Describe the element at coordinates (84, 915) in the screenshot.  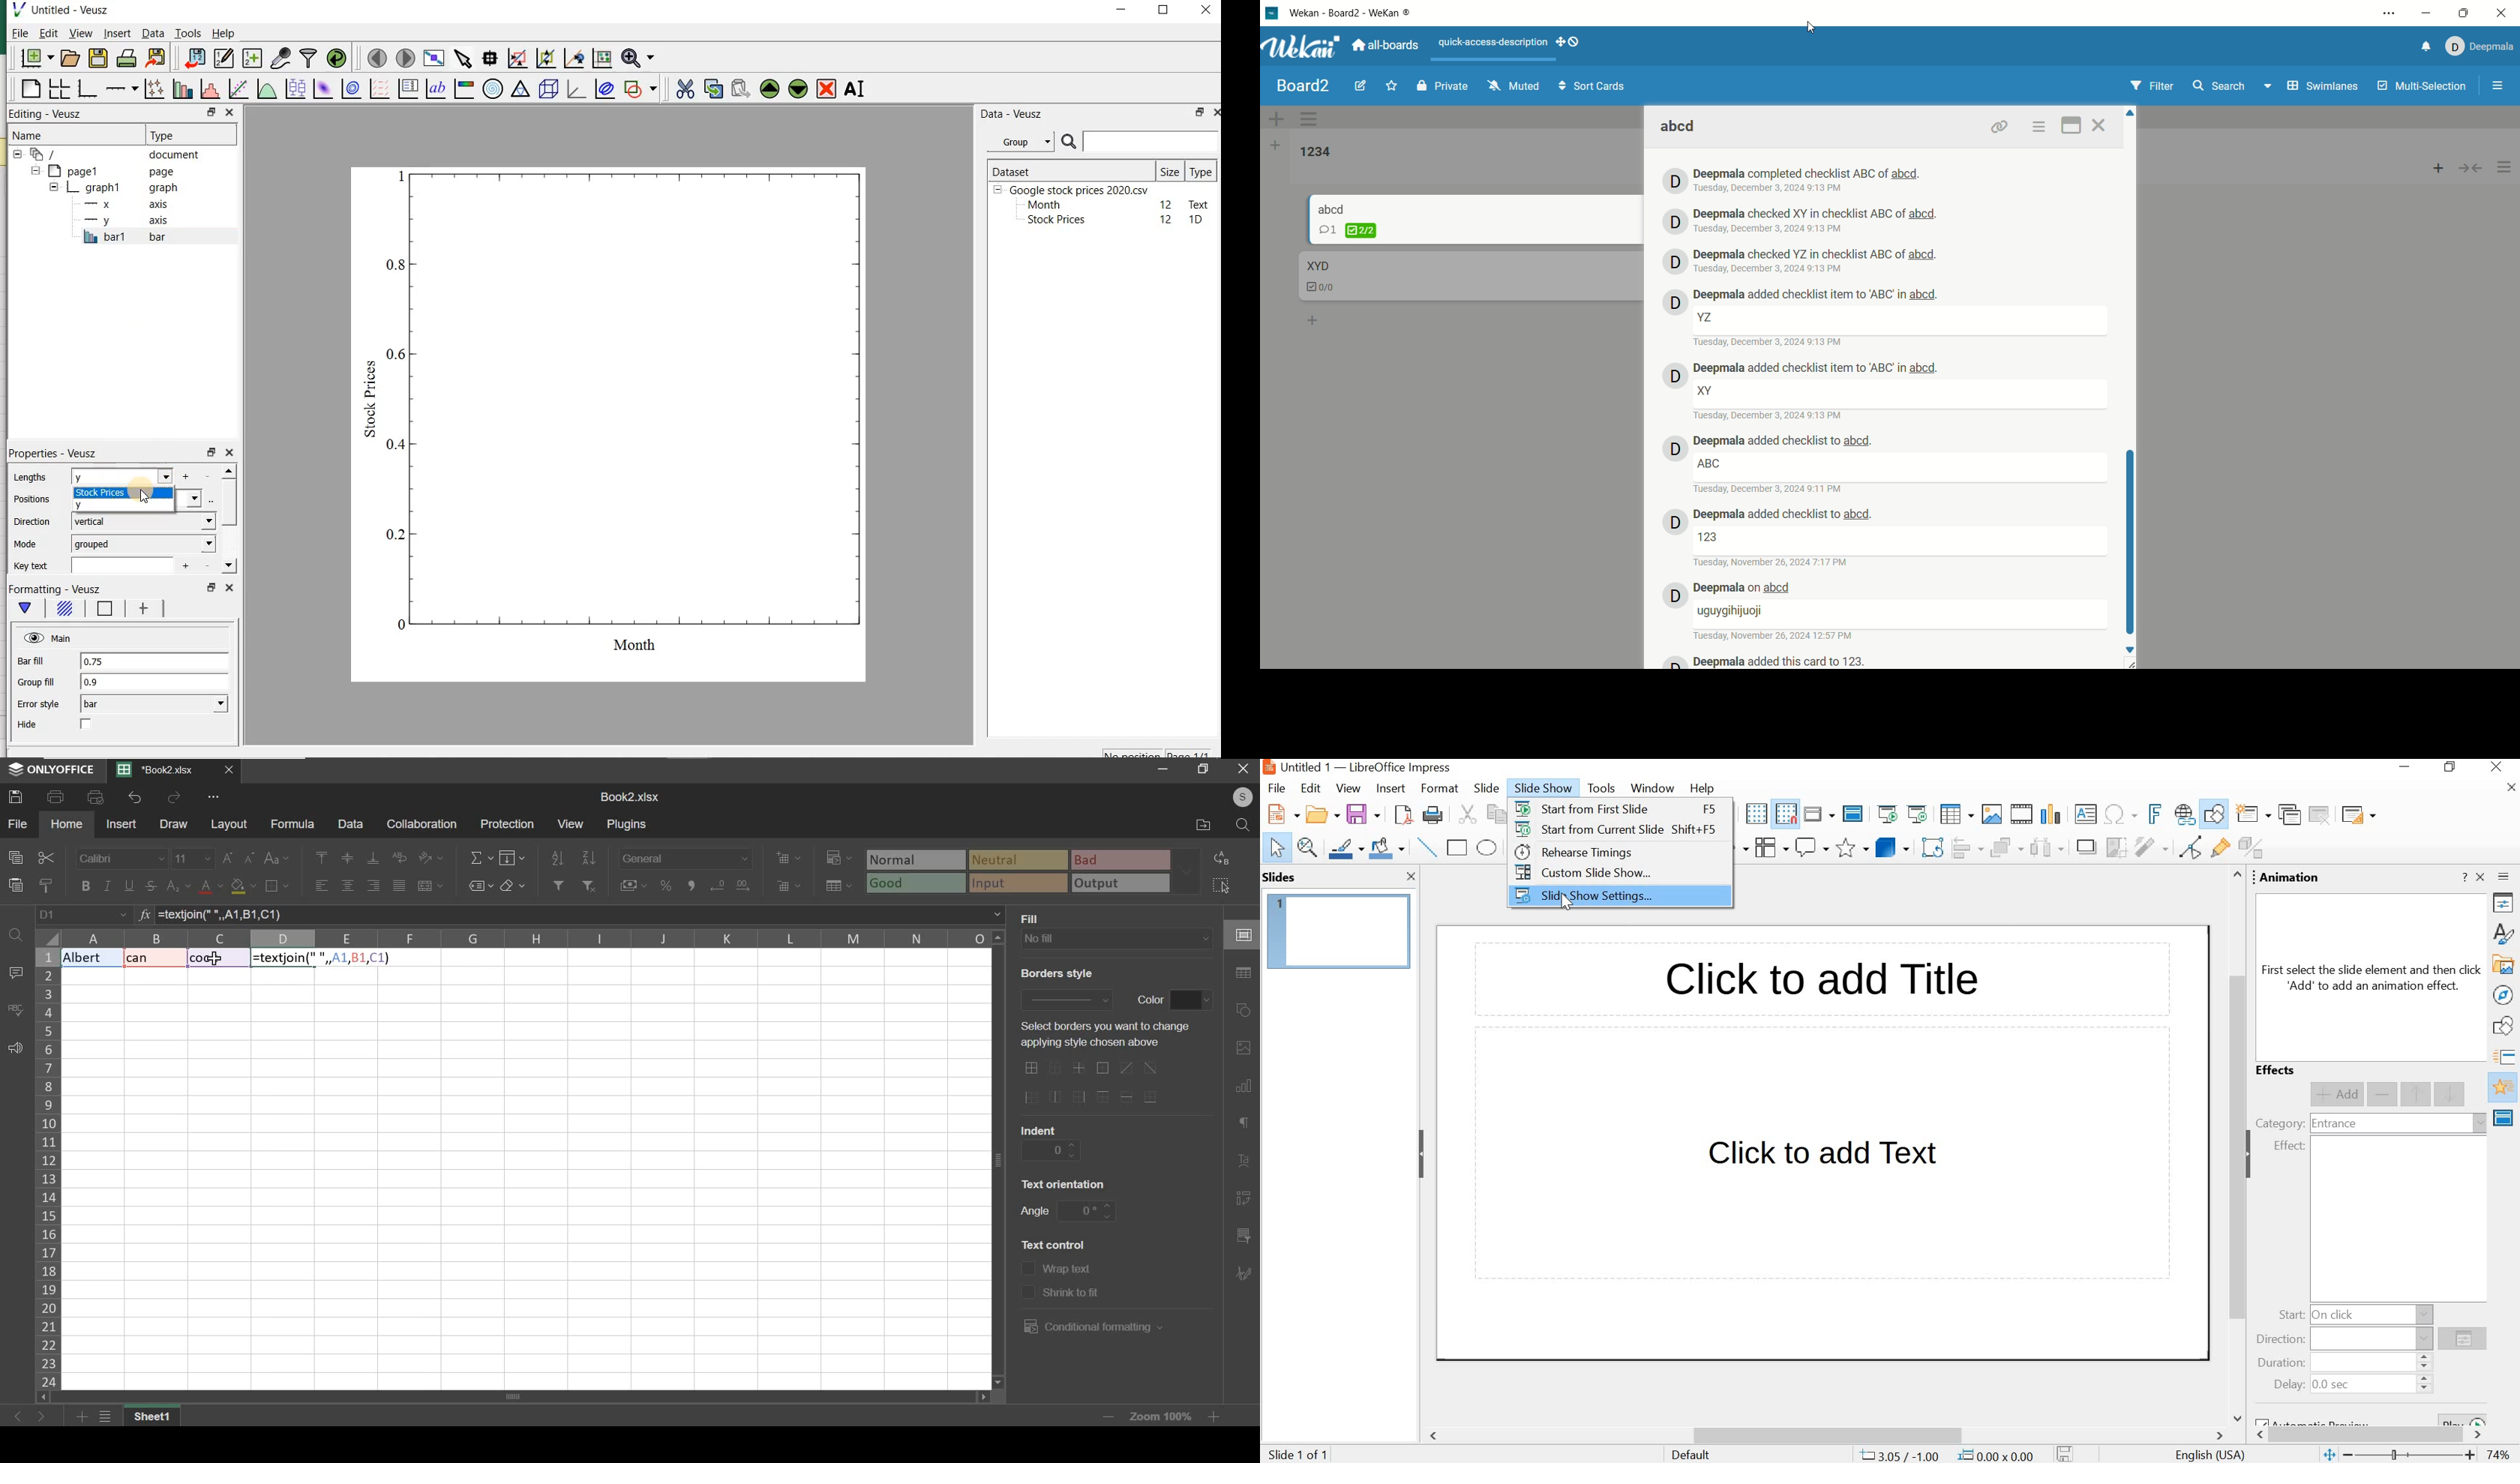
I see `cell name` at that location.